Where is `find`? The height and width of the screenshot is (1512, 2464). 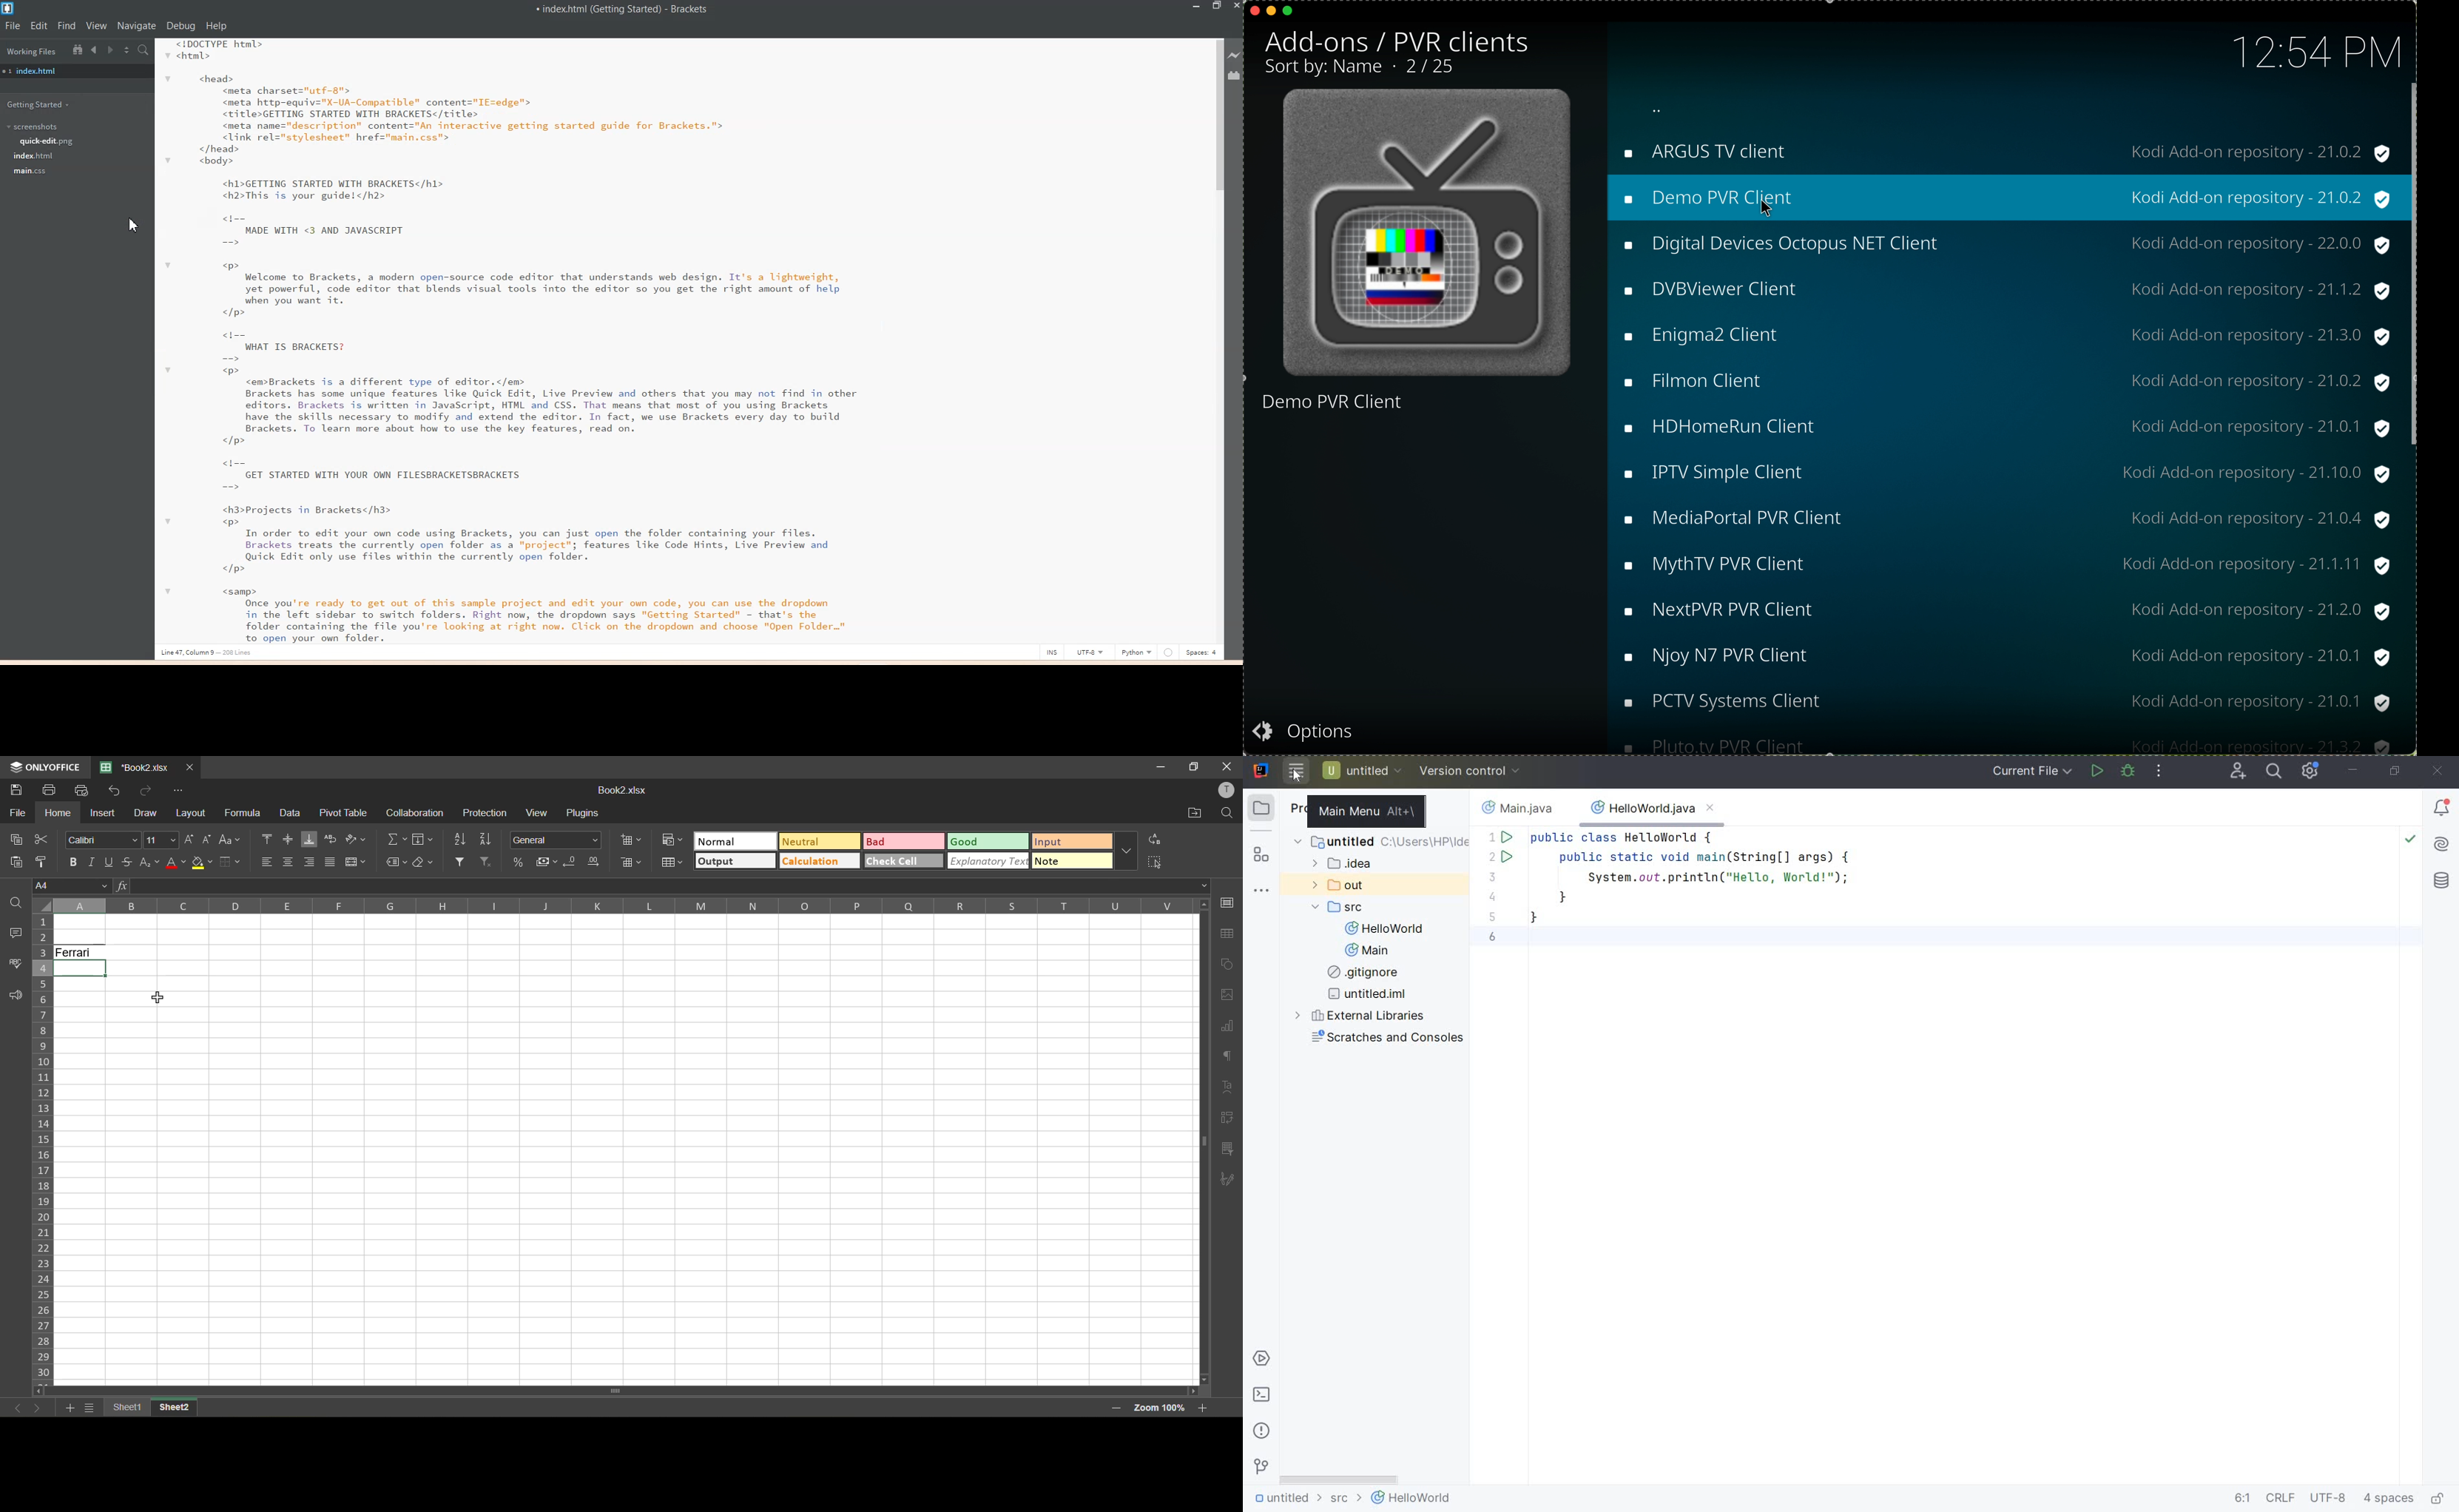 find is located at coordinates (1227, 814).